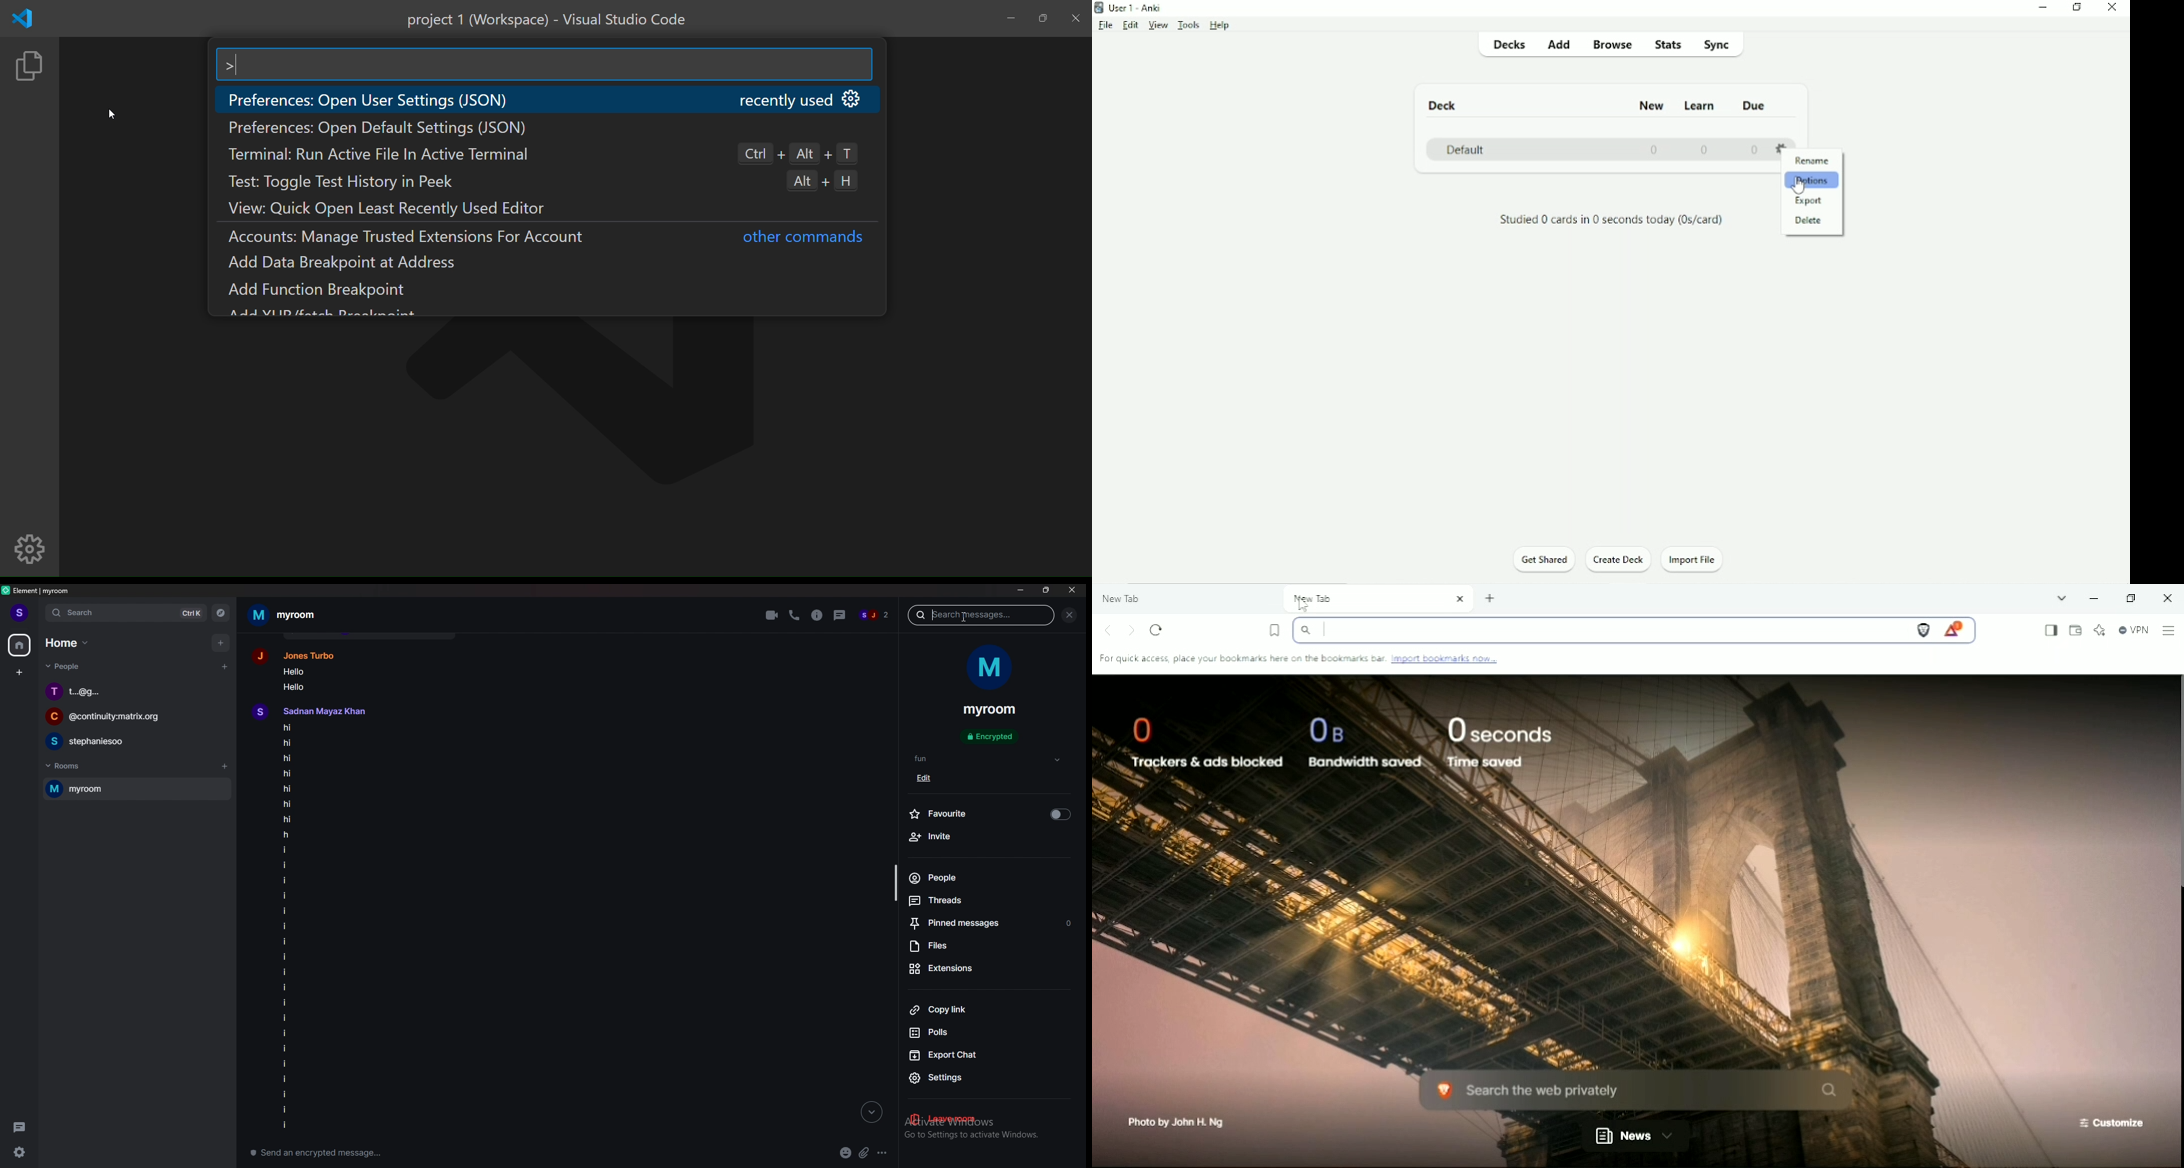 The image size is (2184, 1176). I want to click on Export, so click(1811, 201).